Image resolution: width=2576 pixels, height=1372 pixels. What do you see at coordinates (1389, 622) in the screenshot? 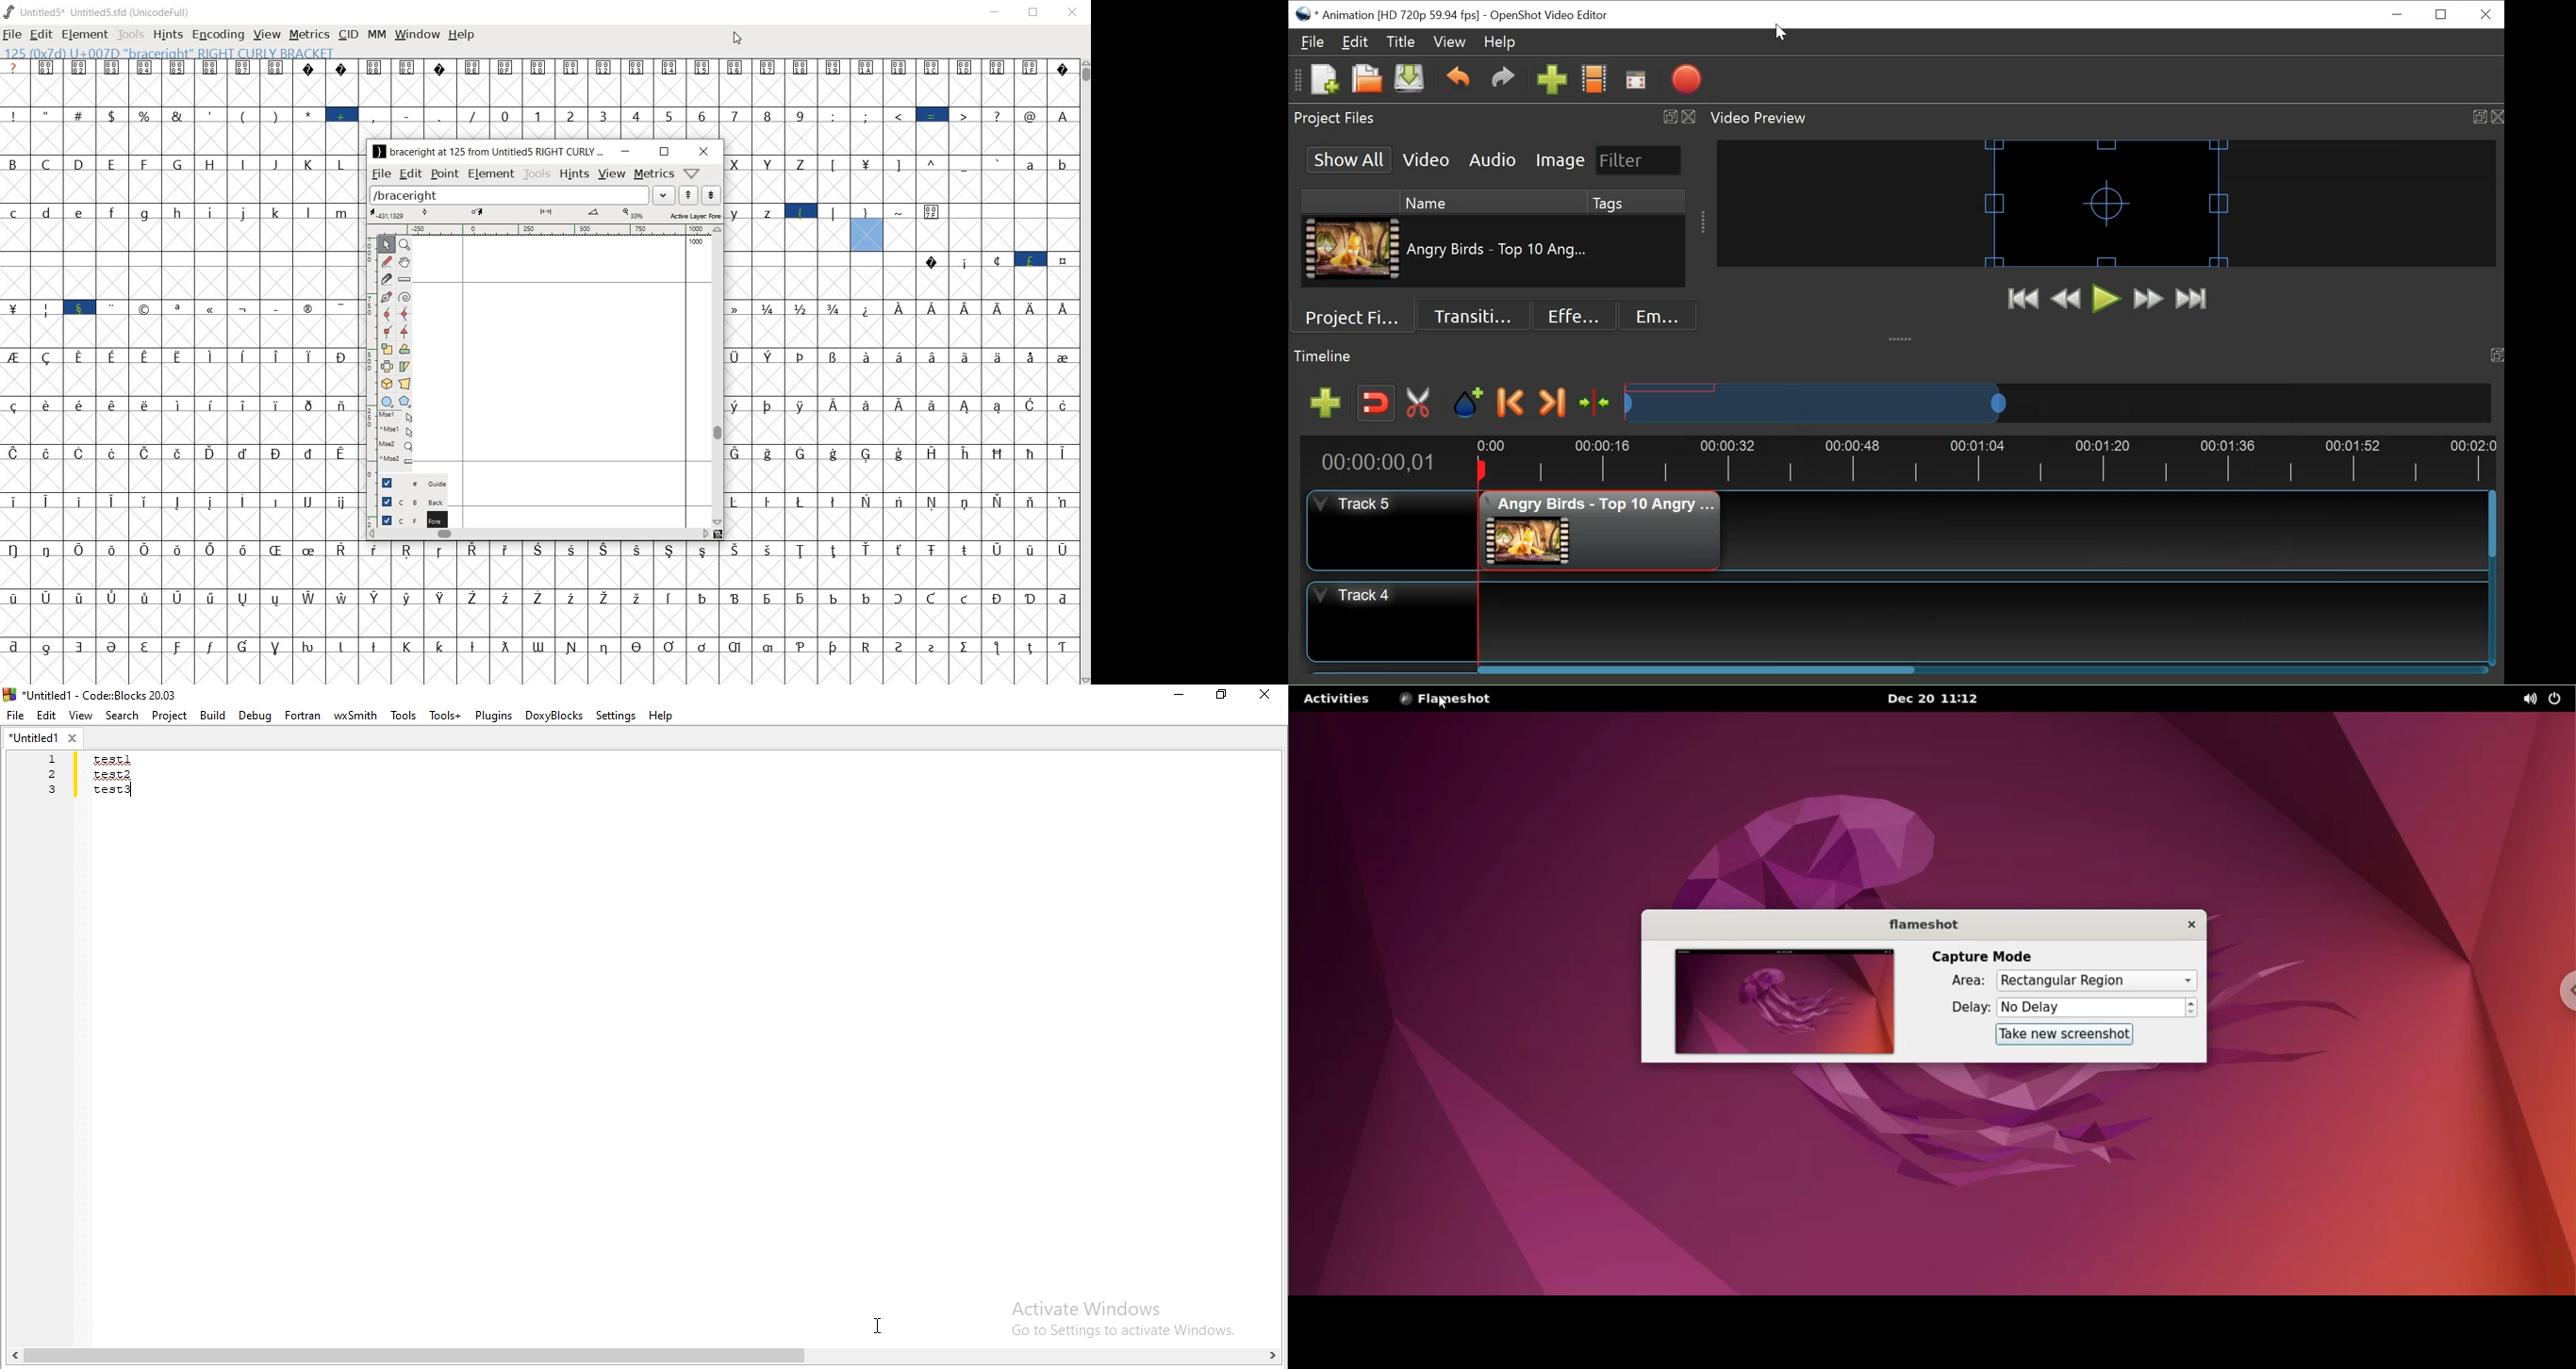
I see `Track Header` at bounding box center [1389, 622].